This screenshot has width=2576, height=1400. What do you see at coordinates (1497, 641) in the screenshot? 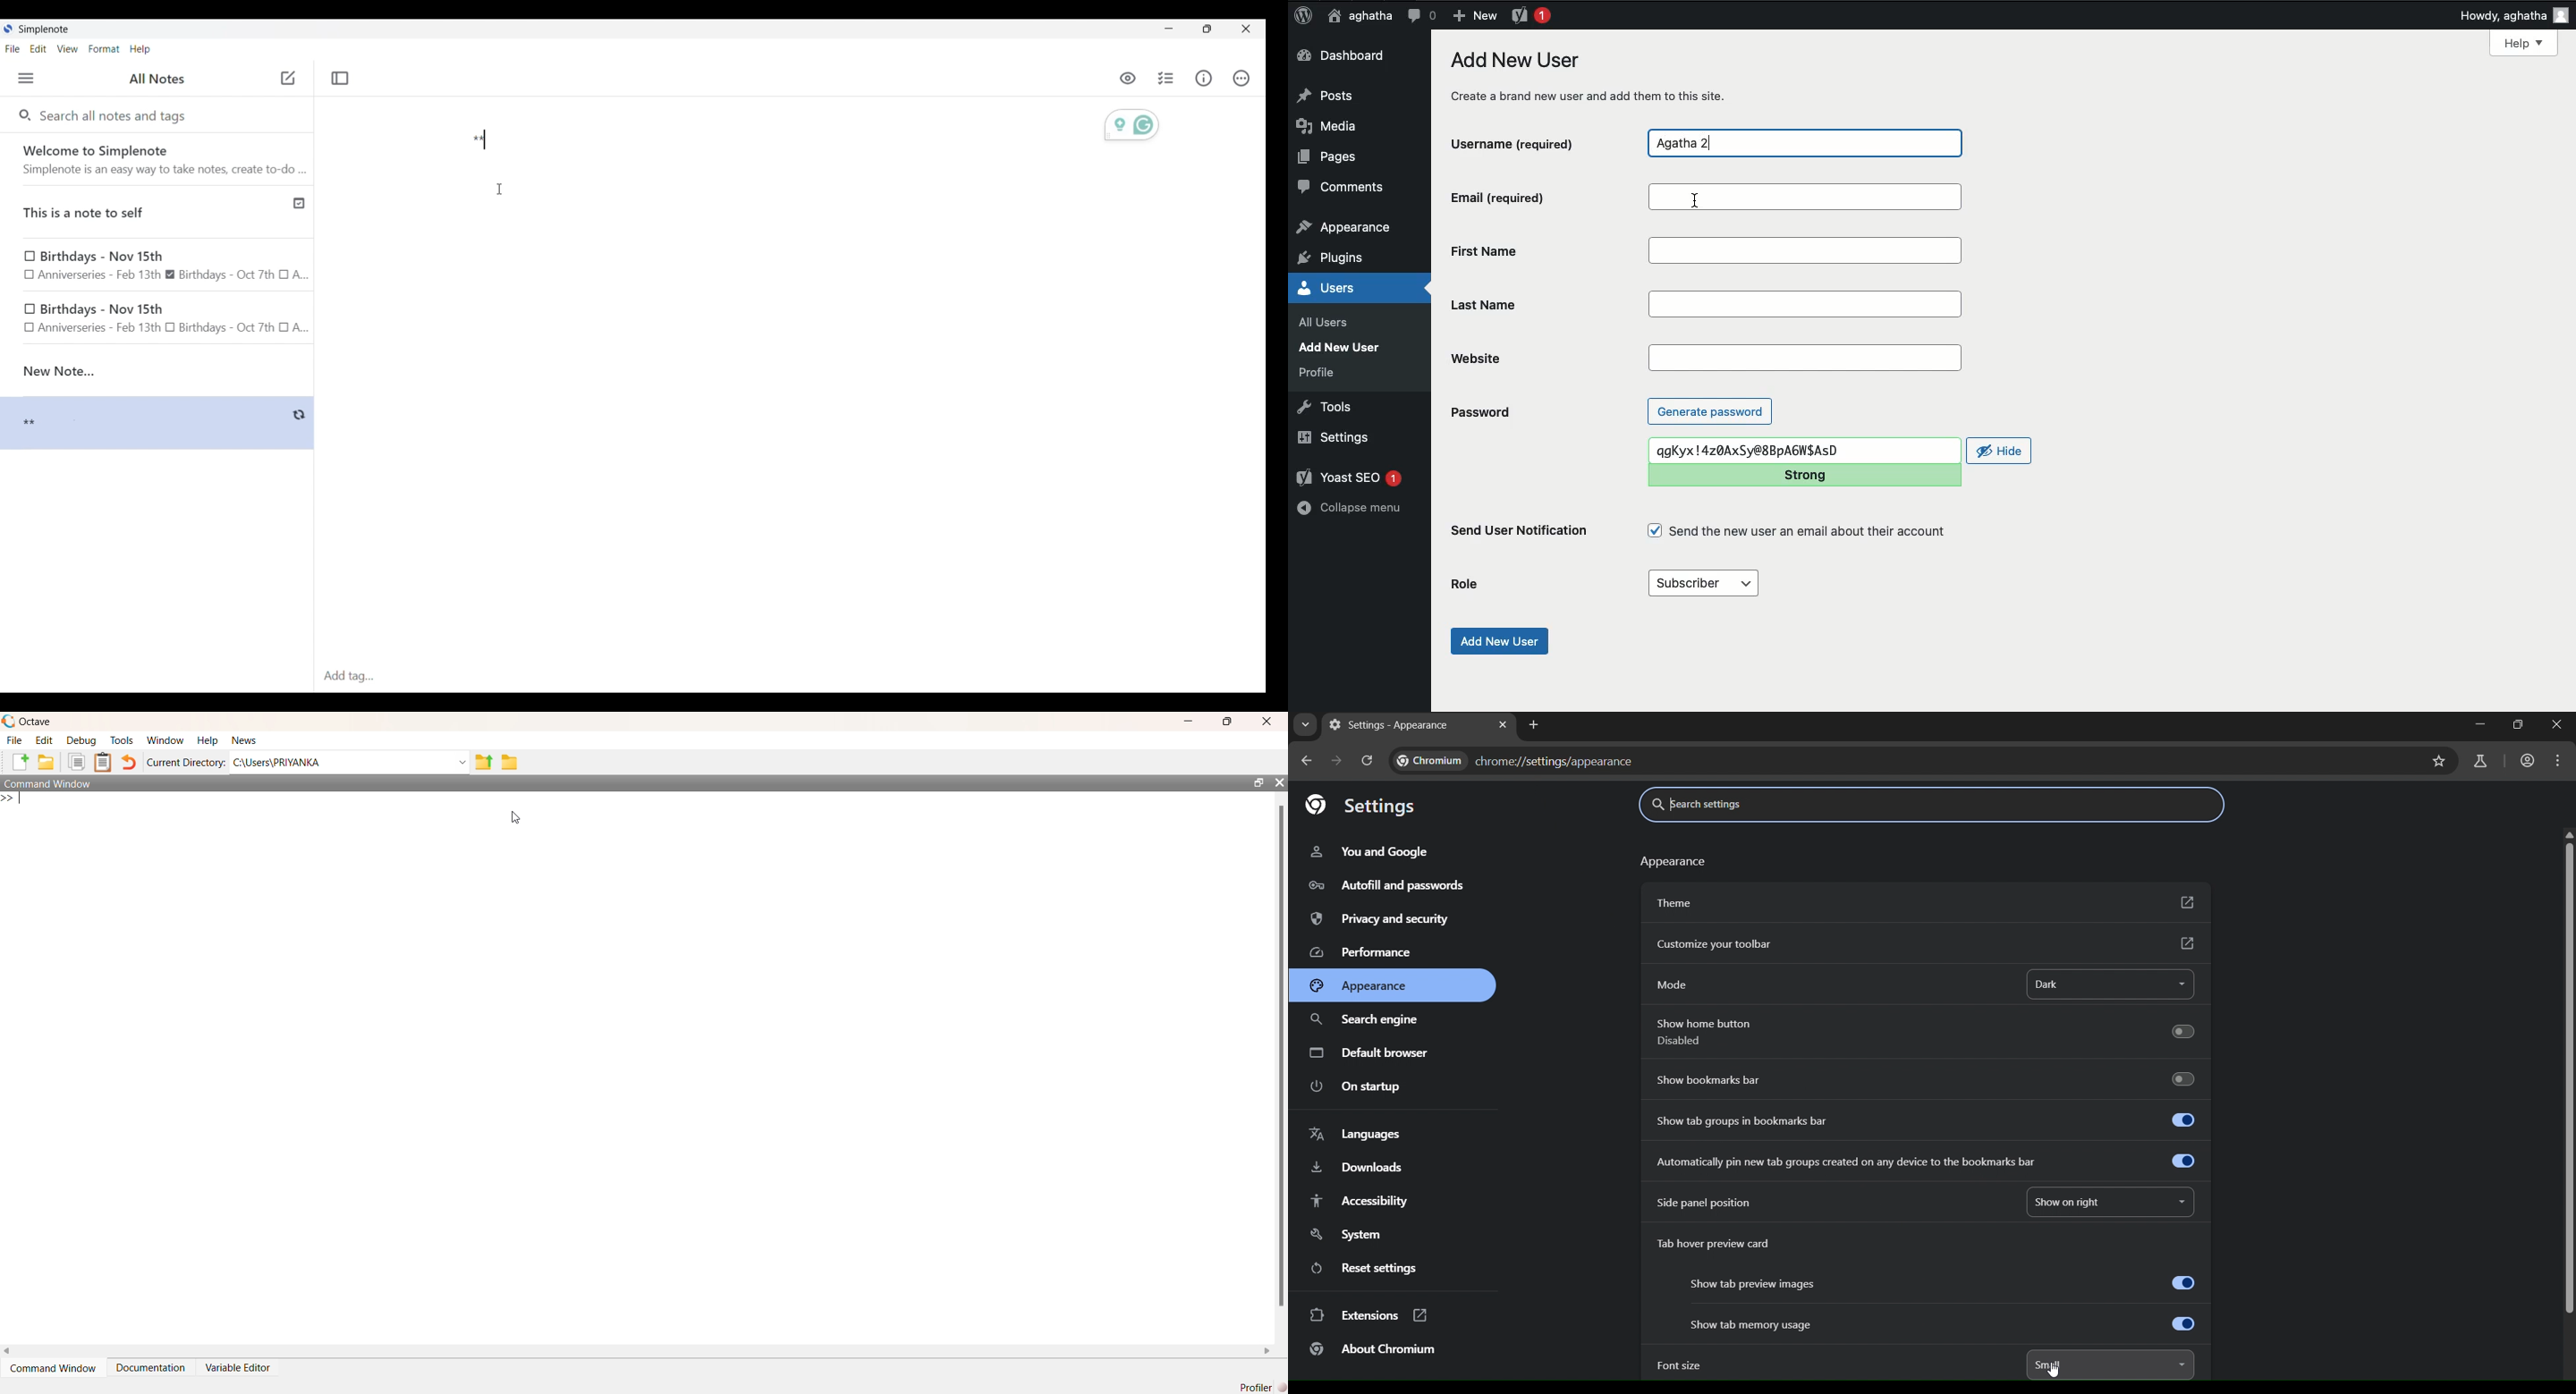
I see `Add new user` at bounding box center [1497, 641].